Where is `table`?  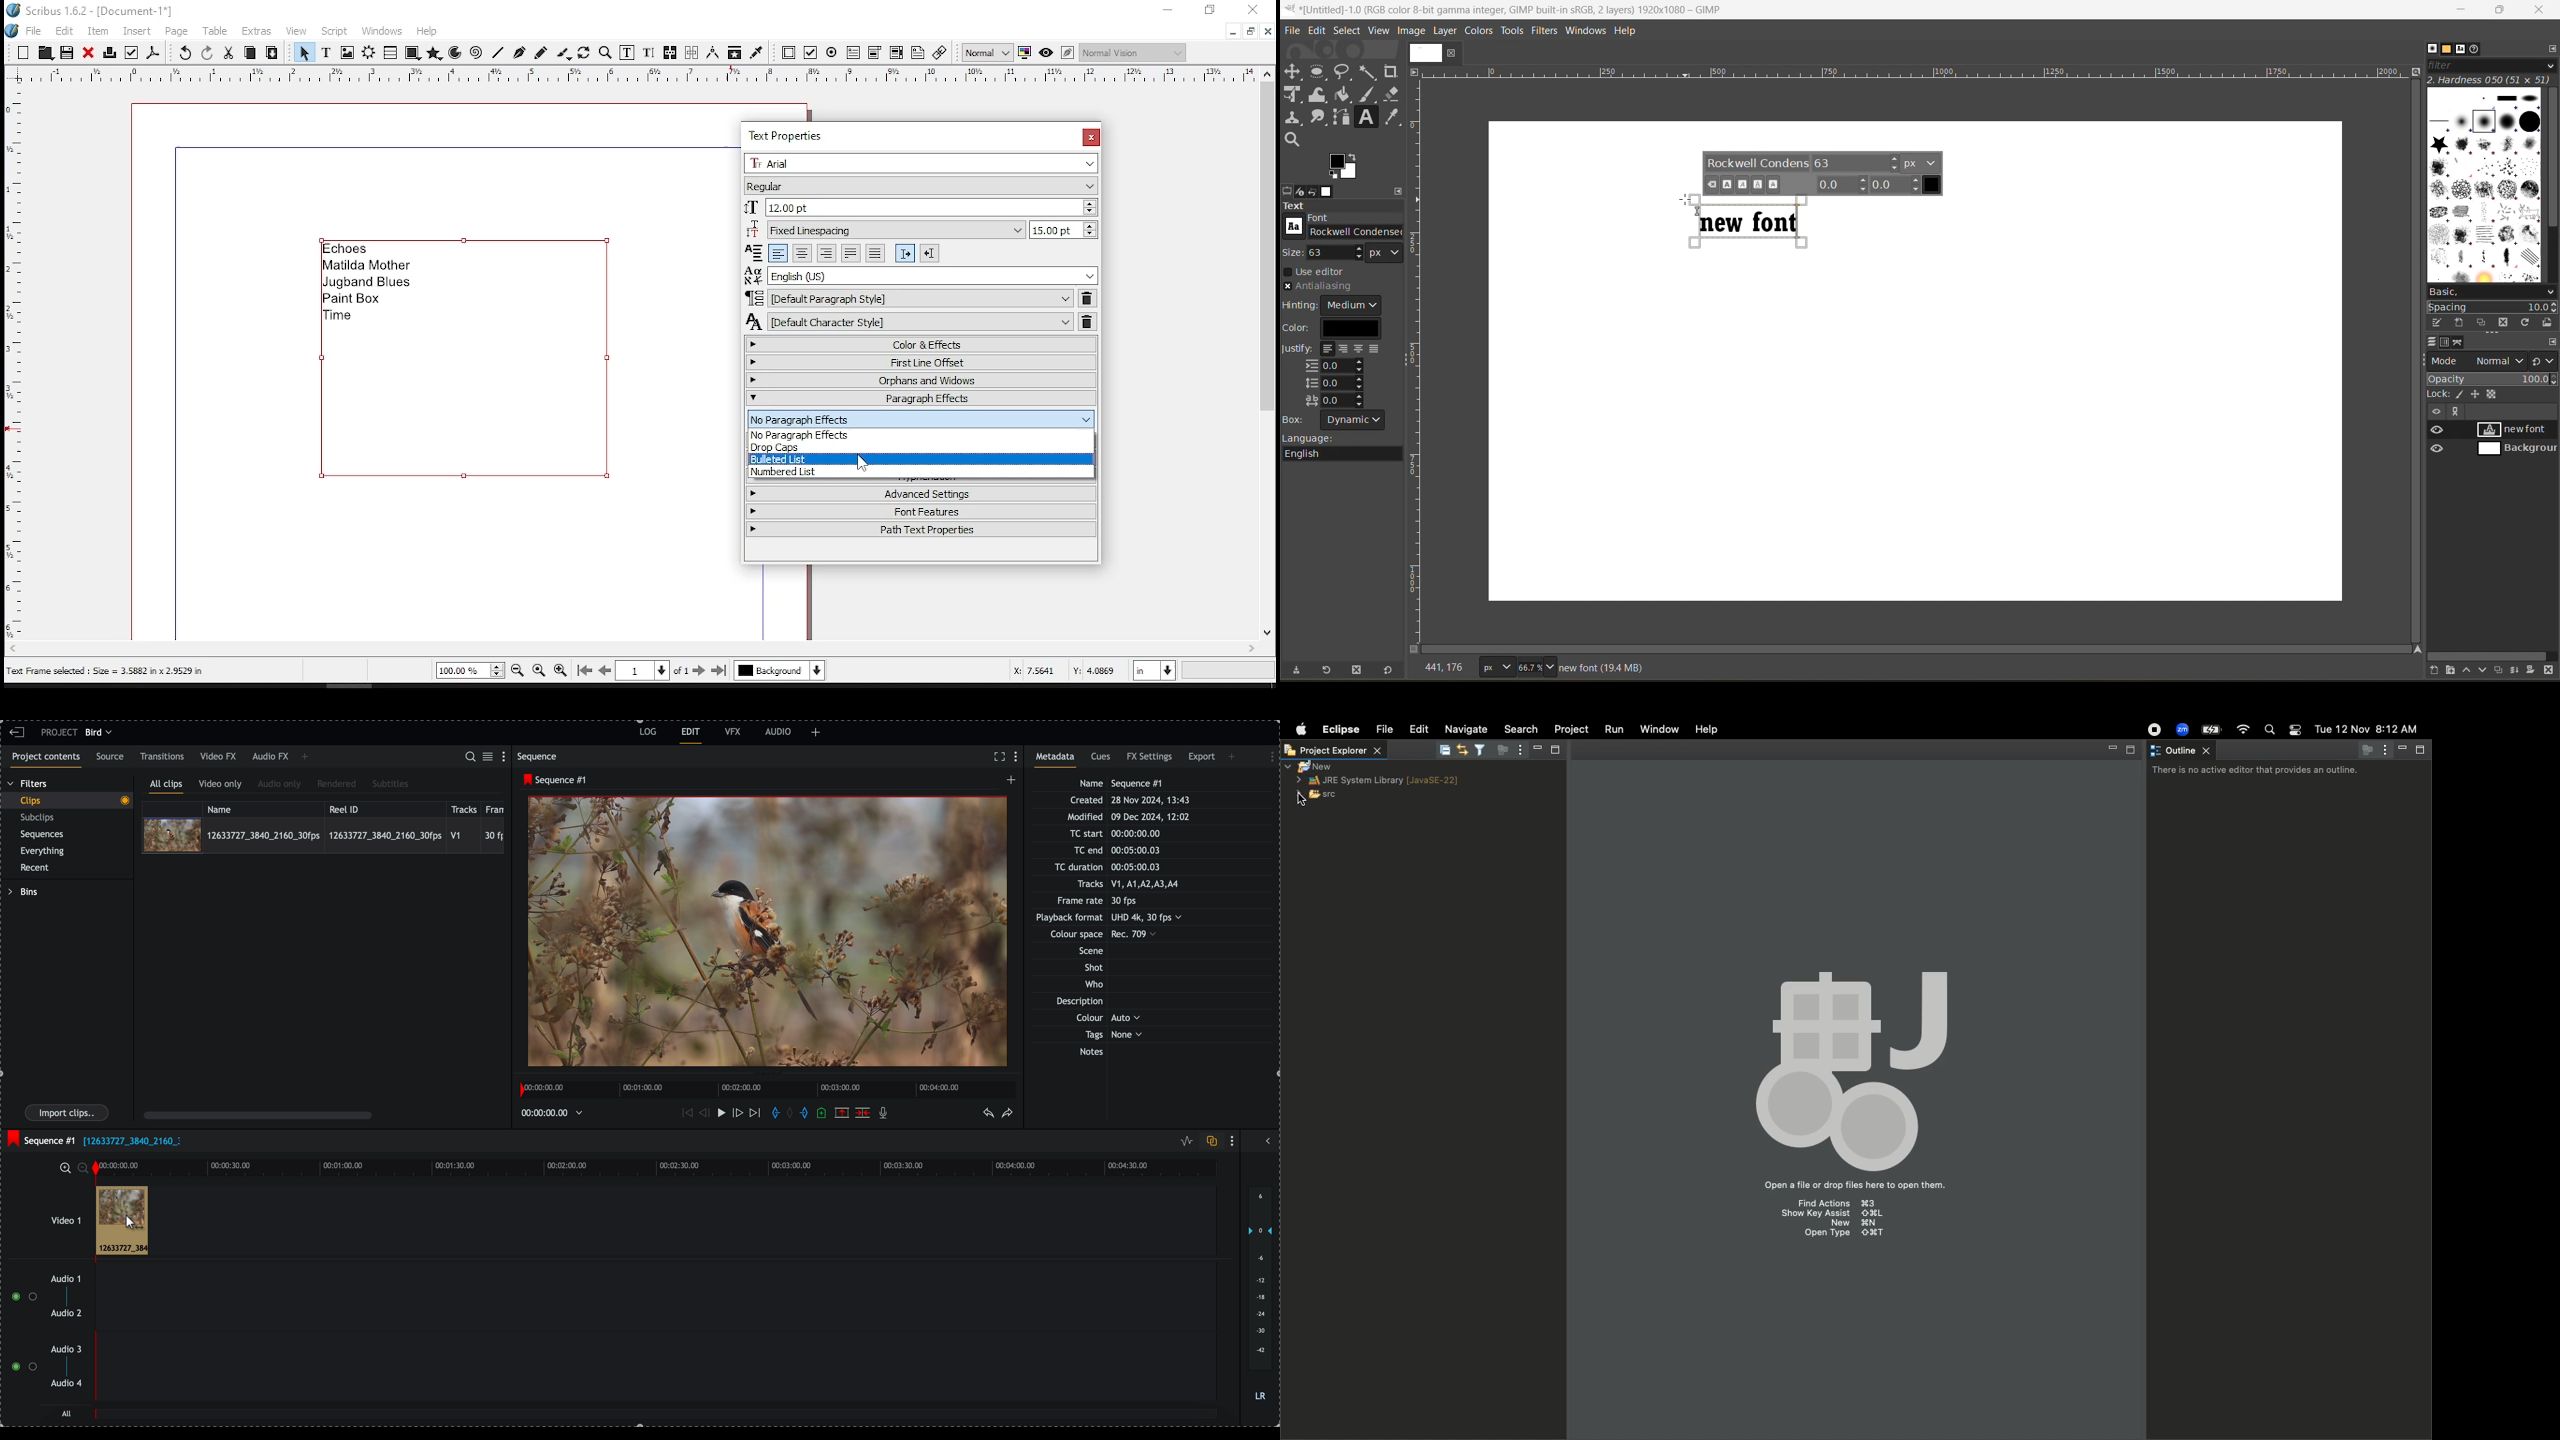 table is located at coordinates (390, 53).